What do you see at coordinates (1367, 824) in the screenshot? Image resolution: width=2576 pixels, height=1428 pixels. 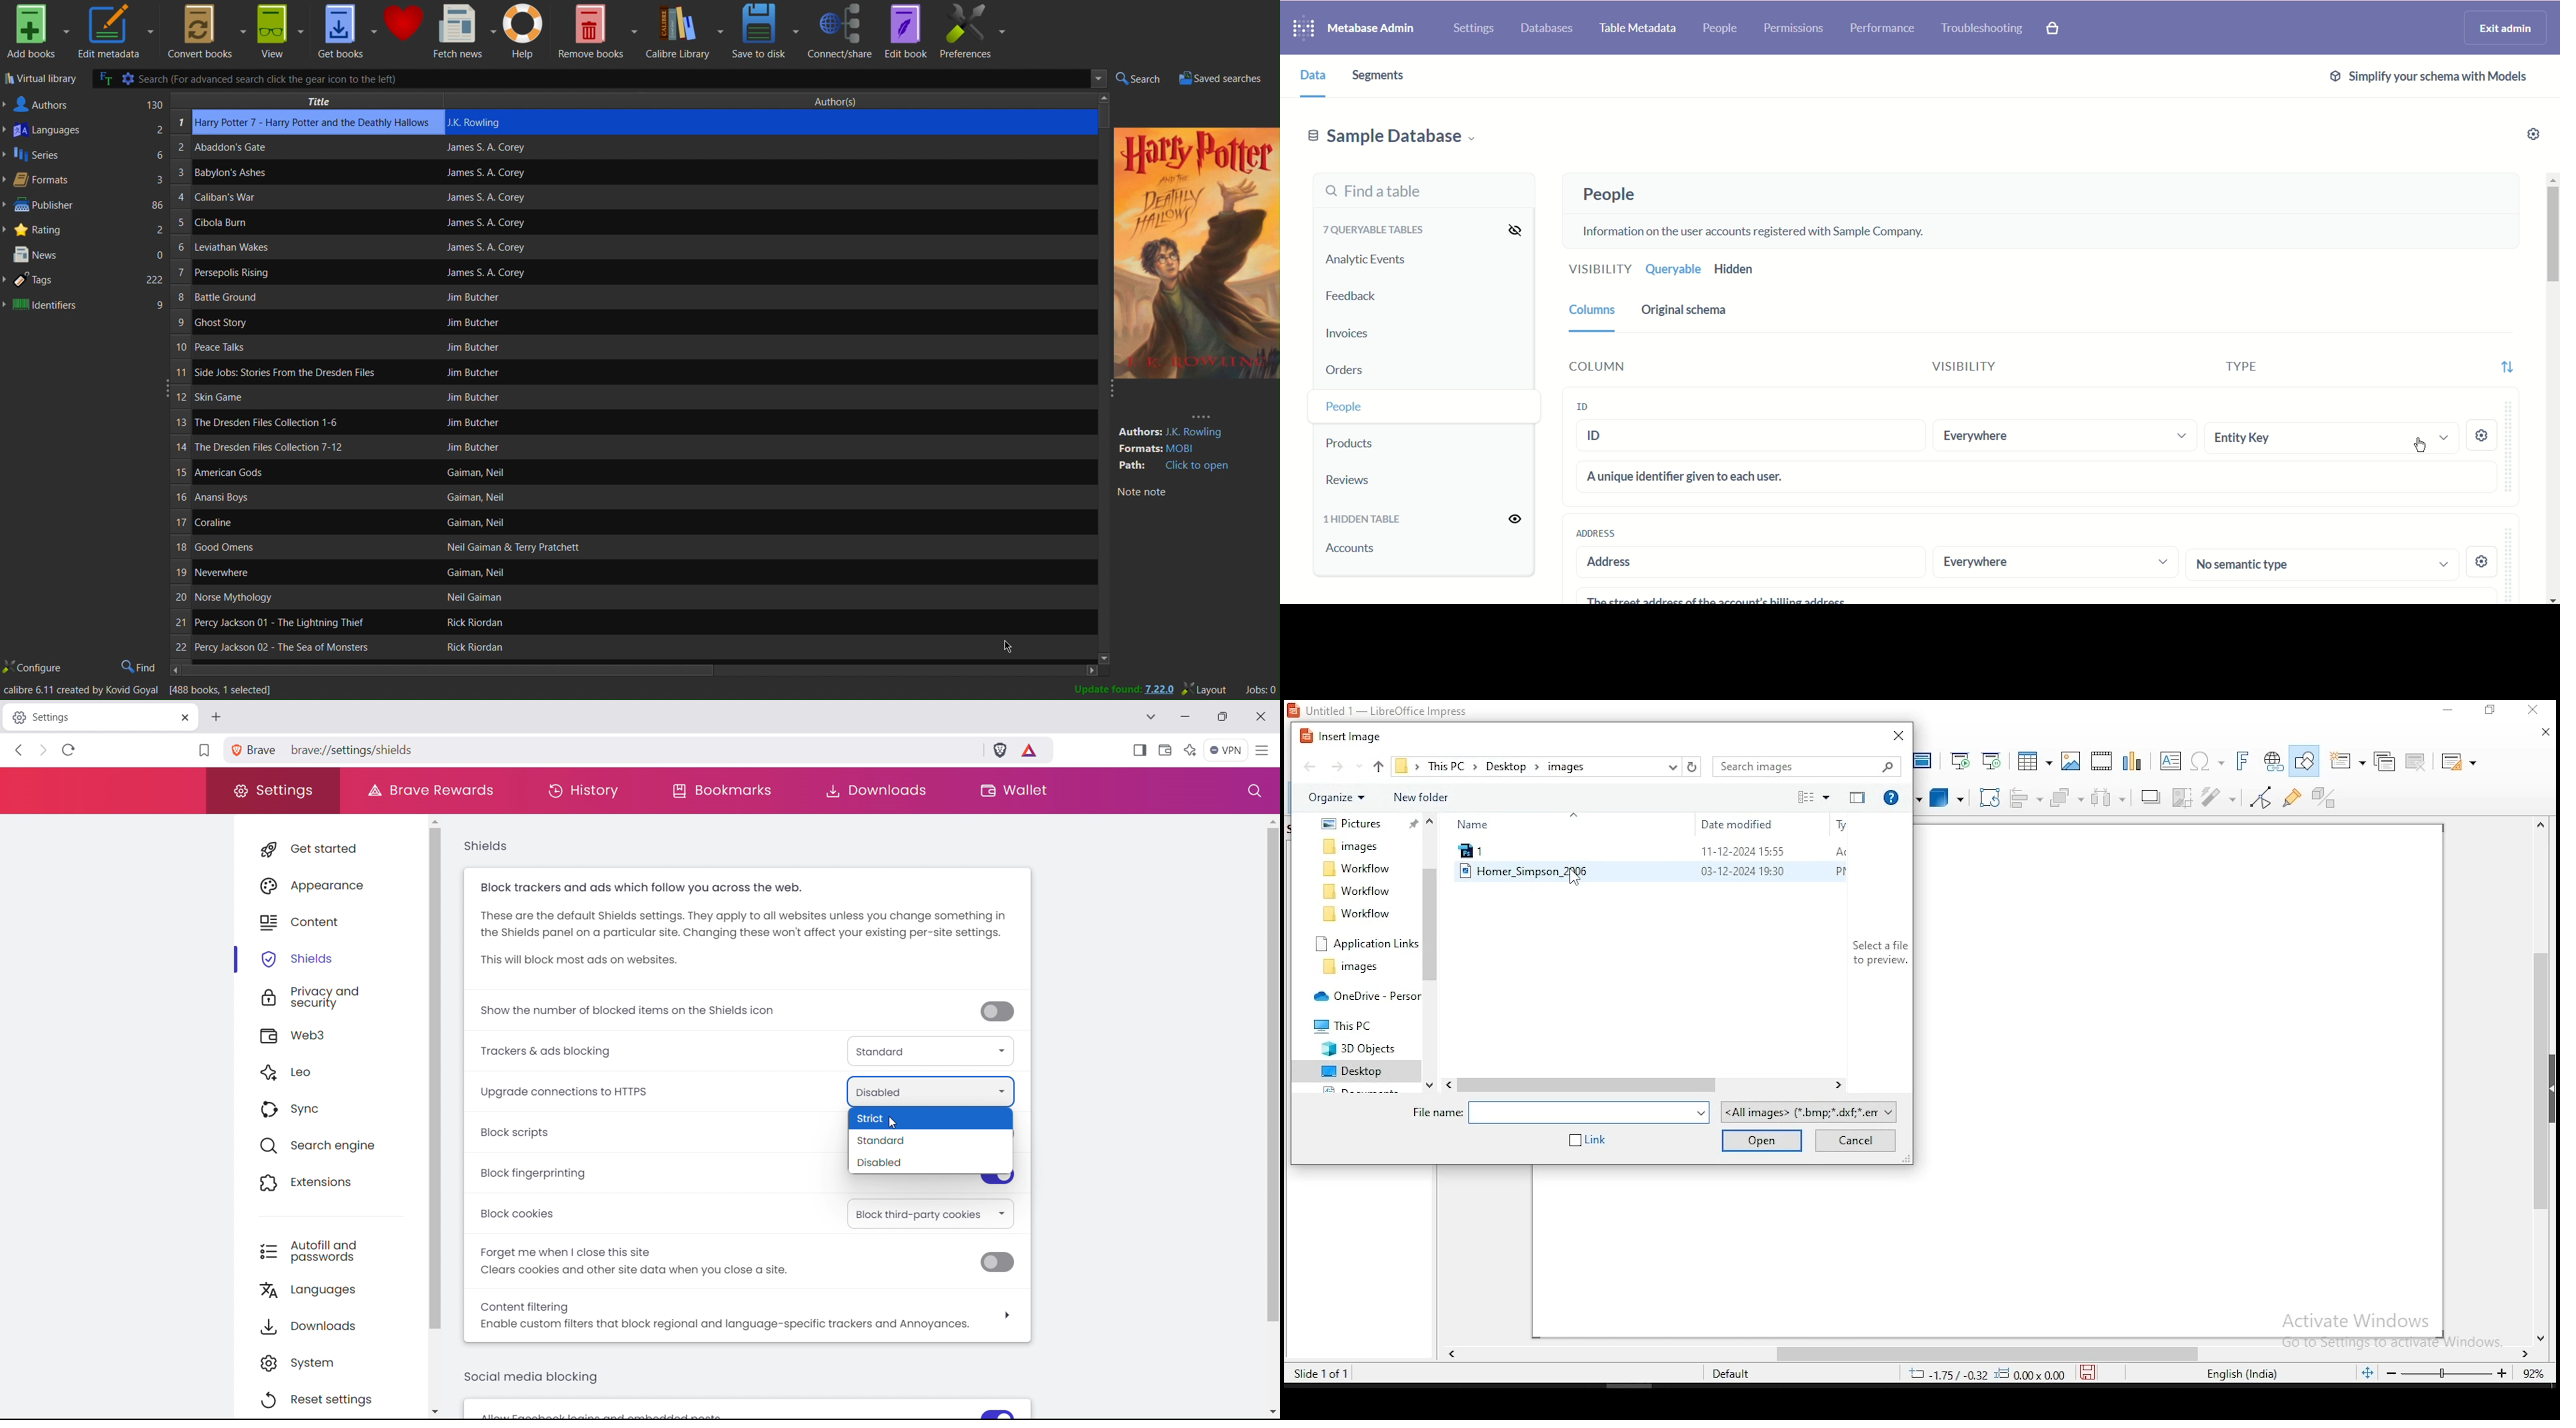 I see `system folder` at bounding box center [1367, 824].